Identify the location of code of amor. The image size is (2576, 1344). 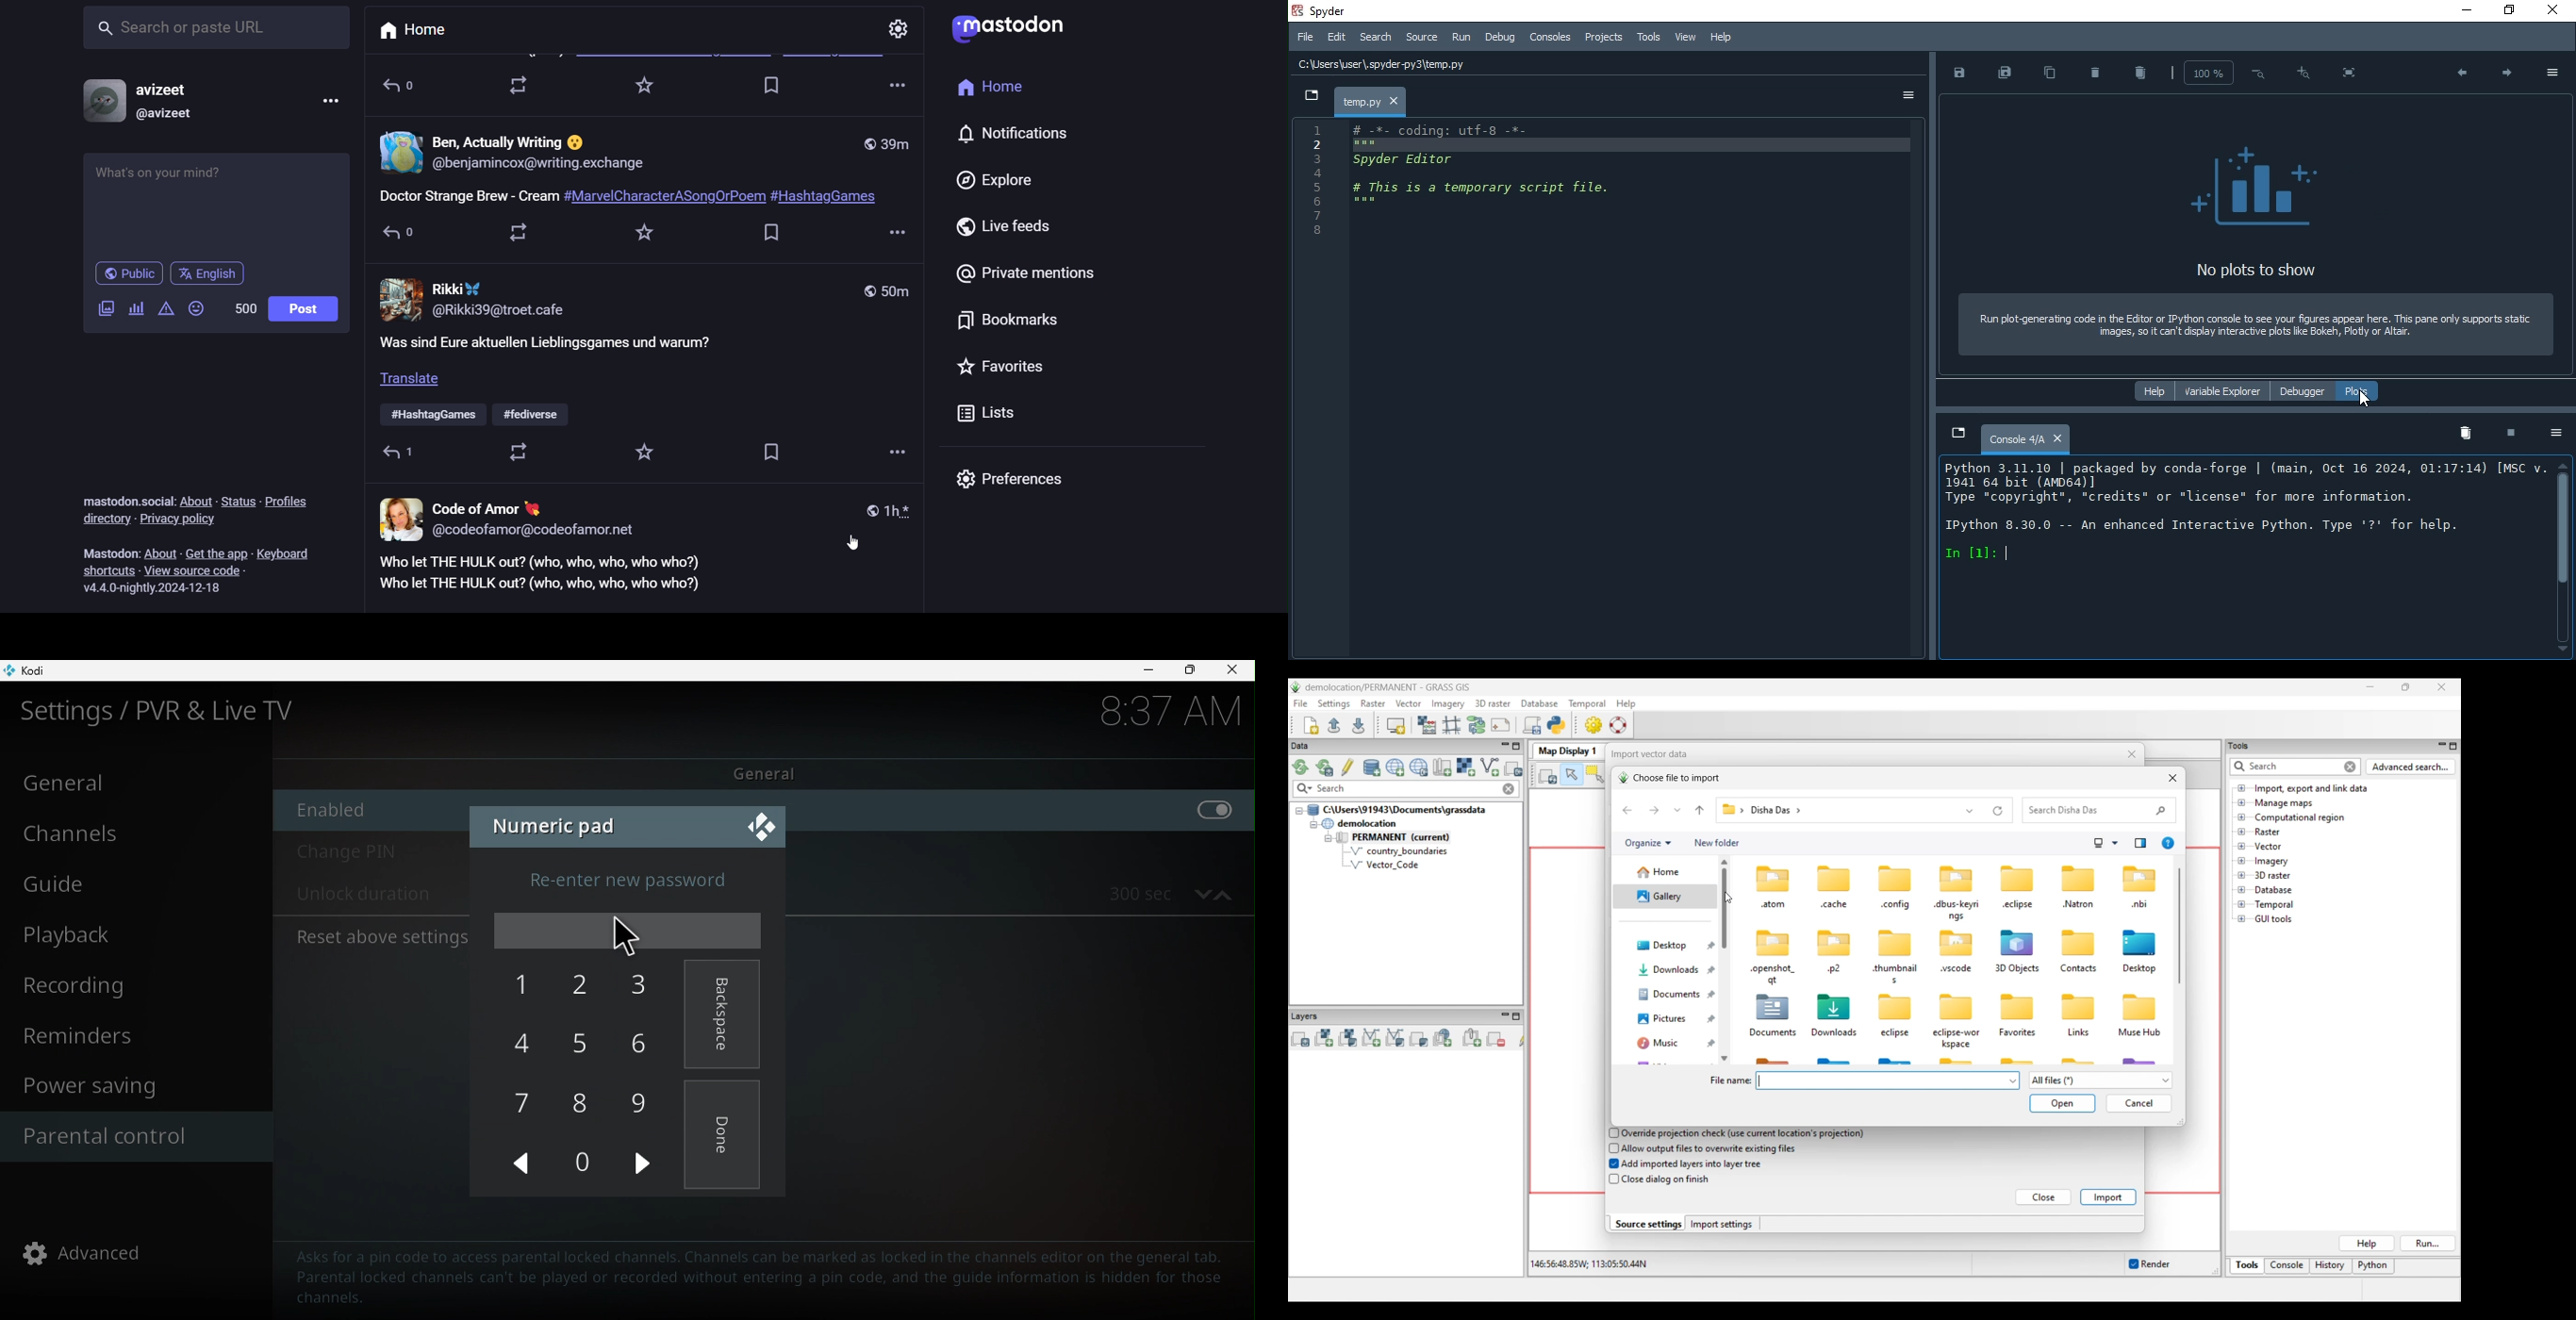
(484, 510).